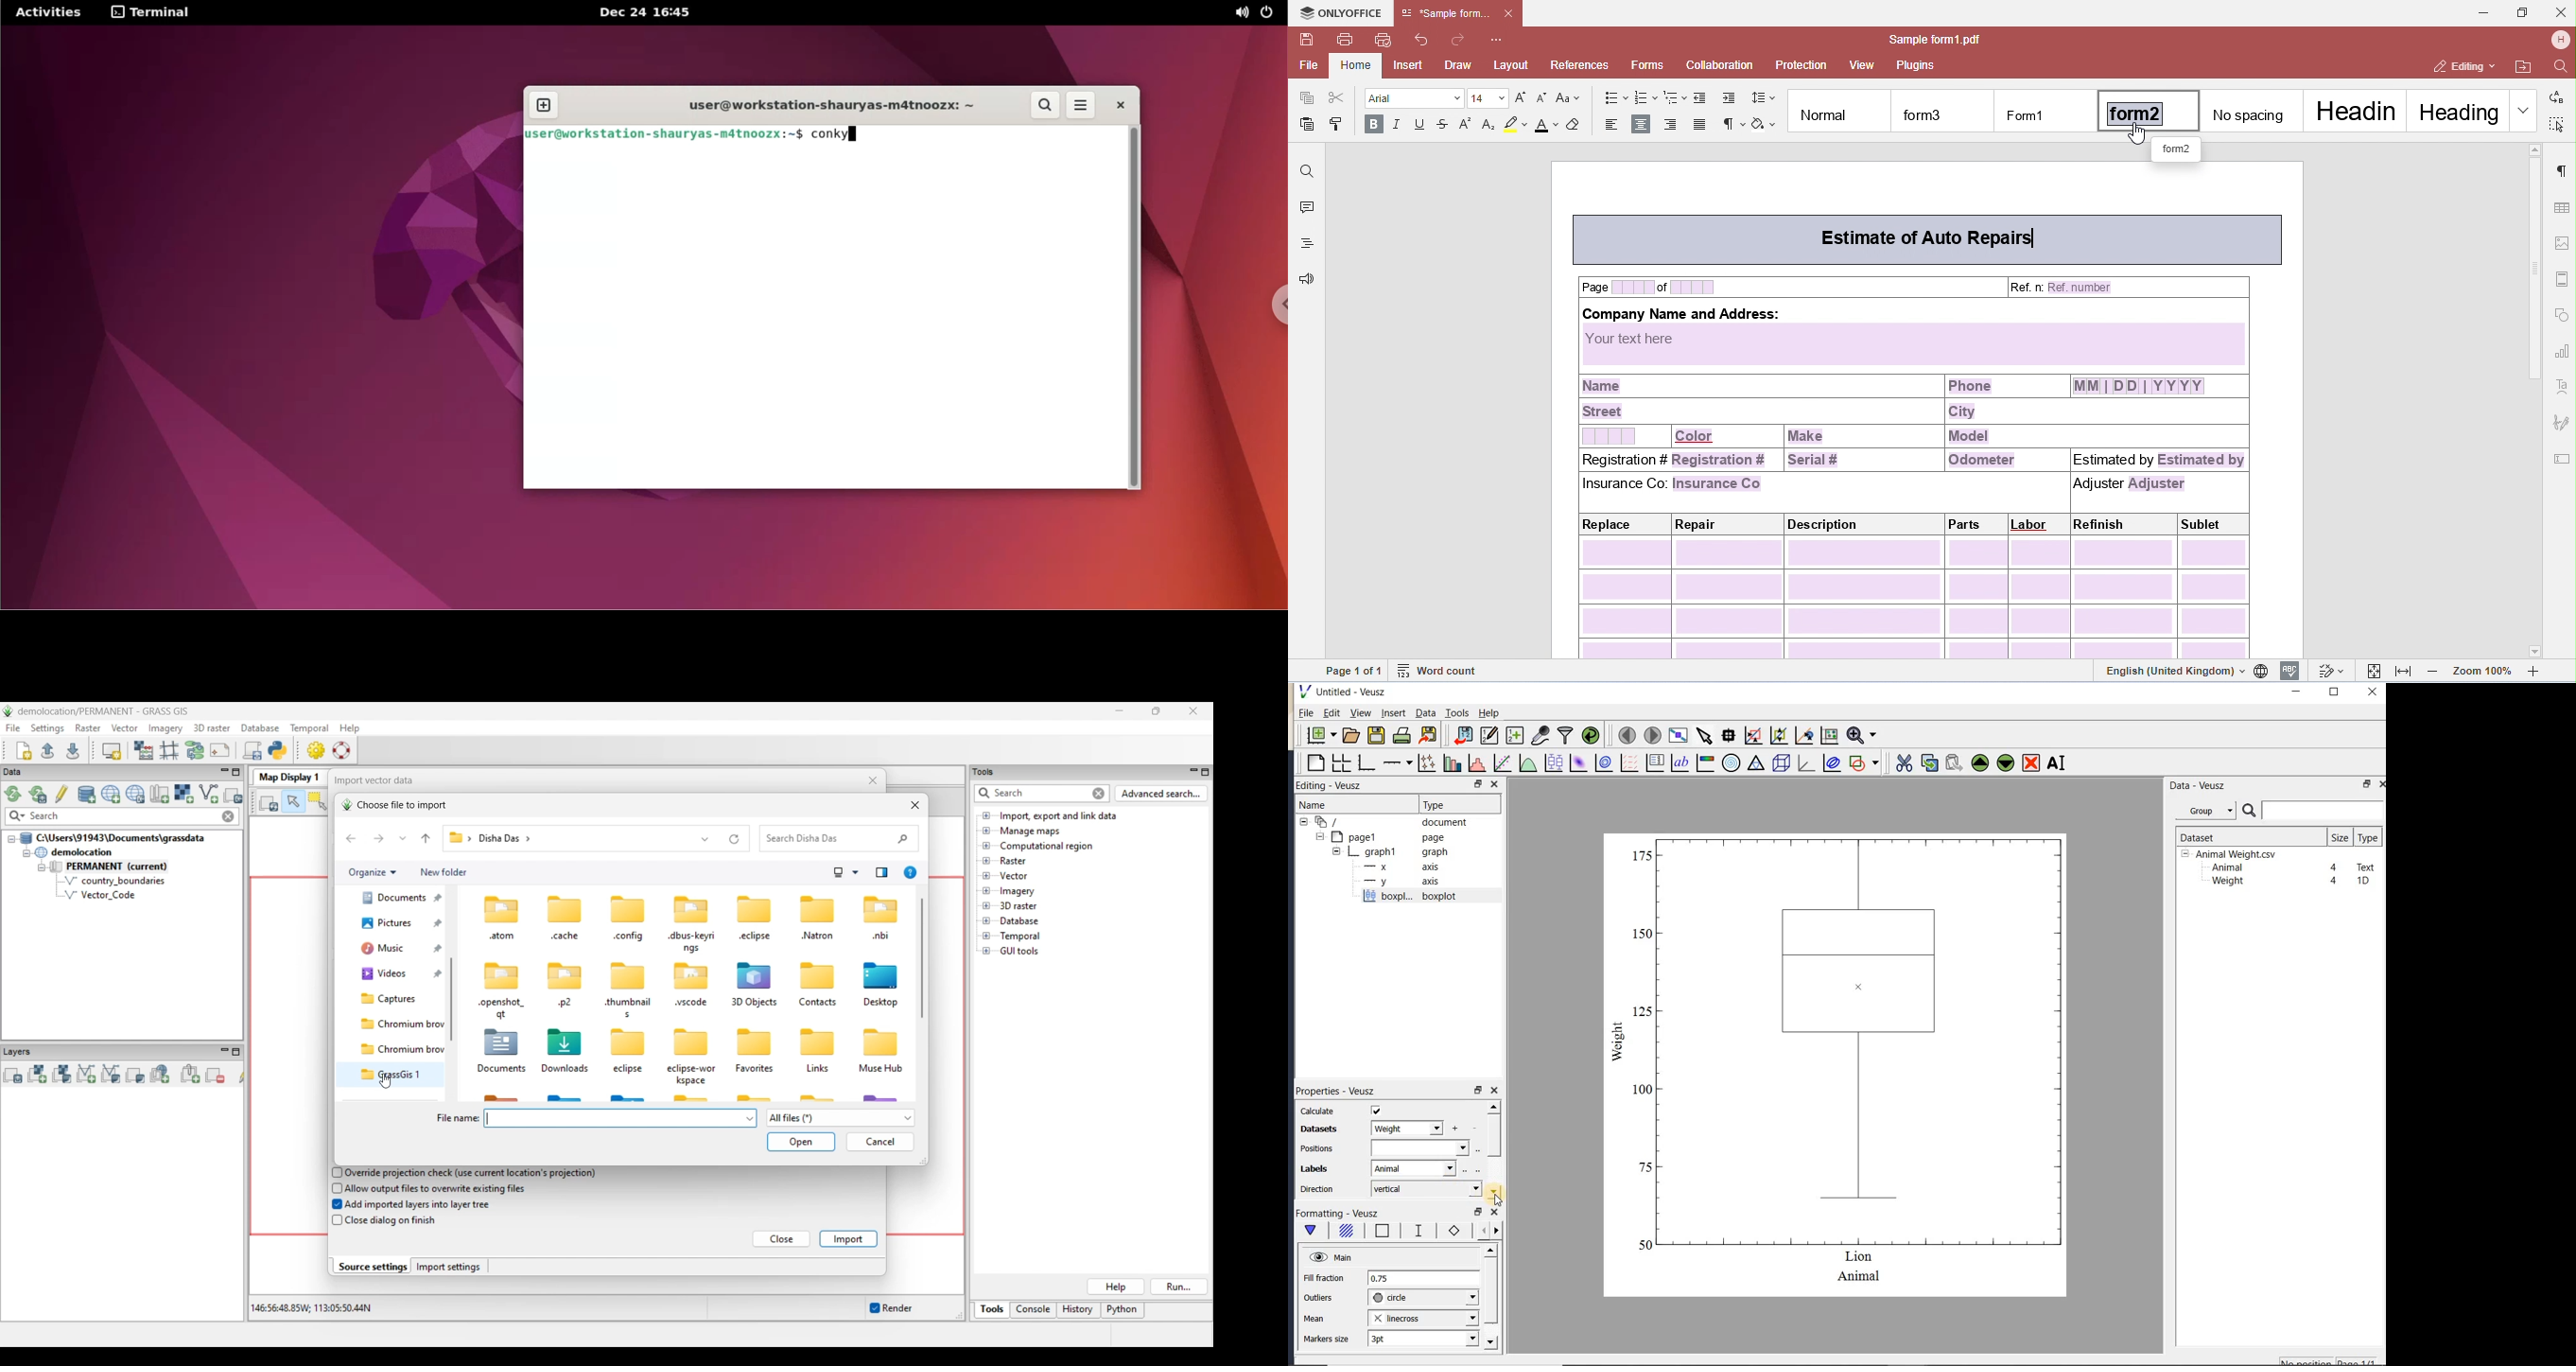 This screenshot has width=2576, height=1372. I want to click on ternary graph, so click(1756, 765).